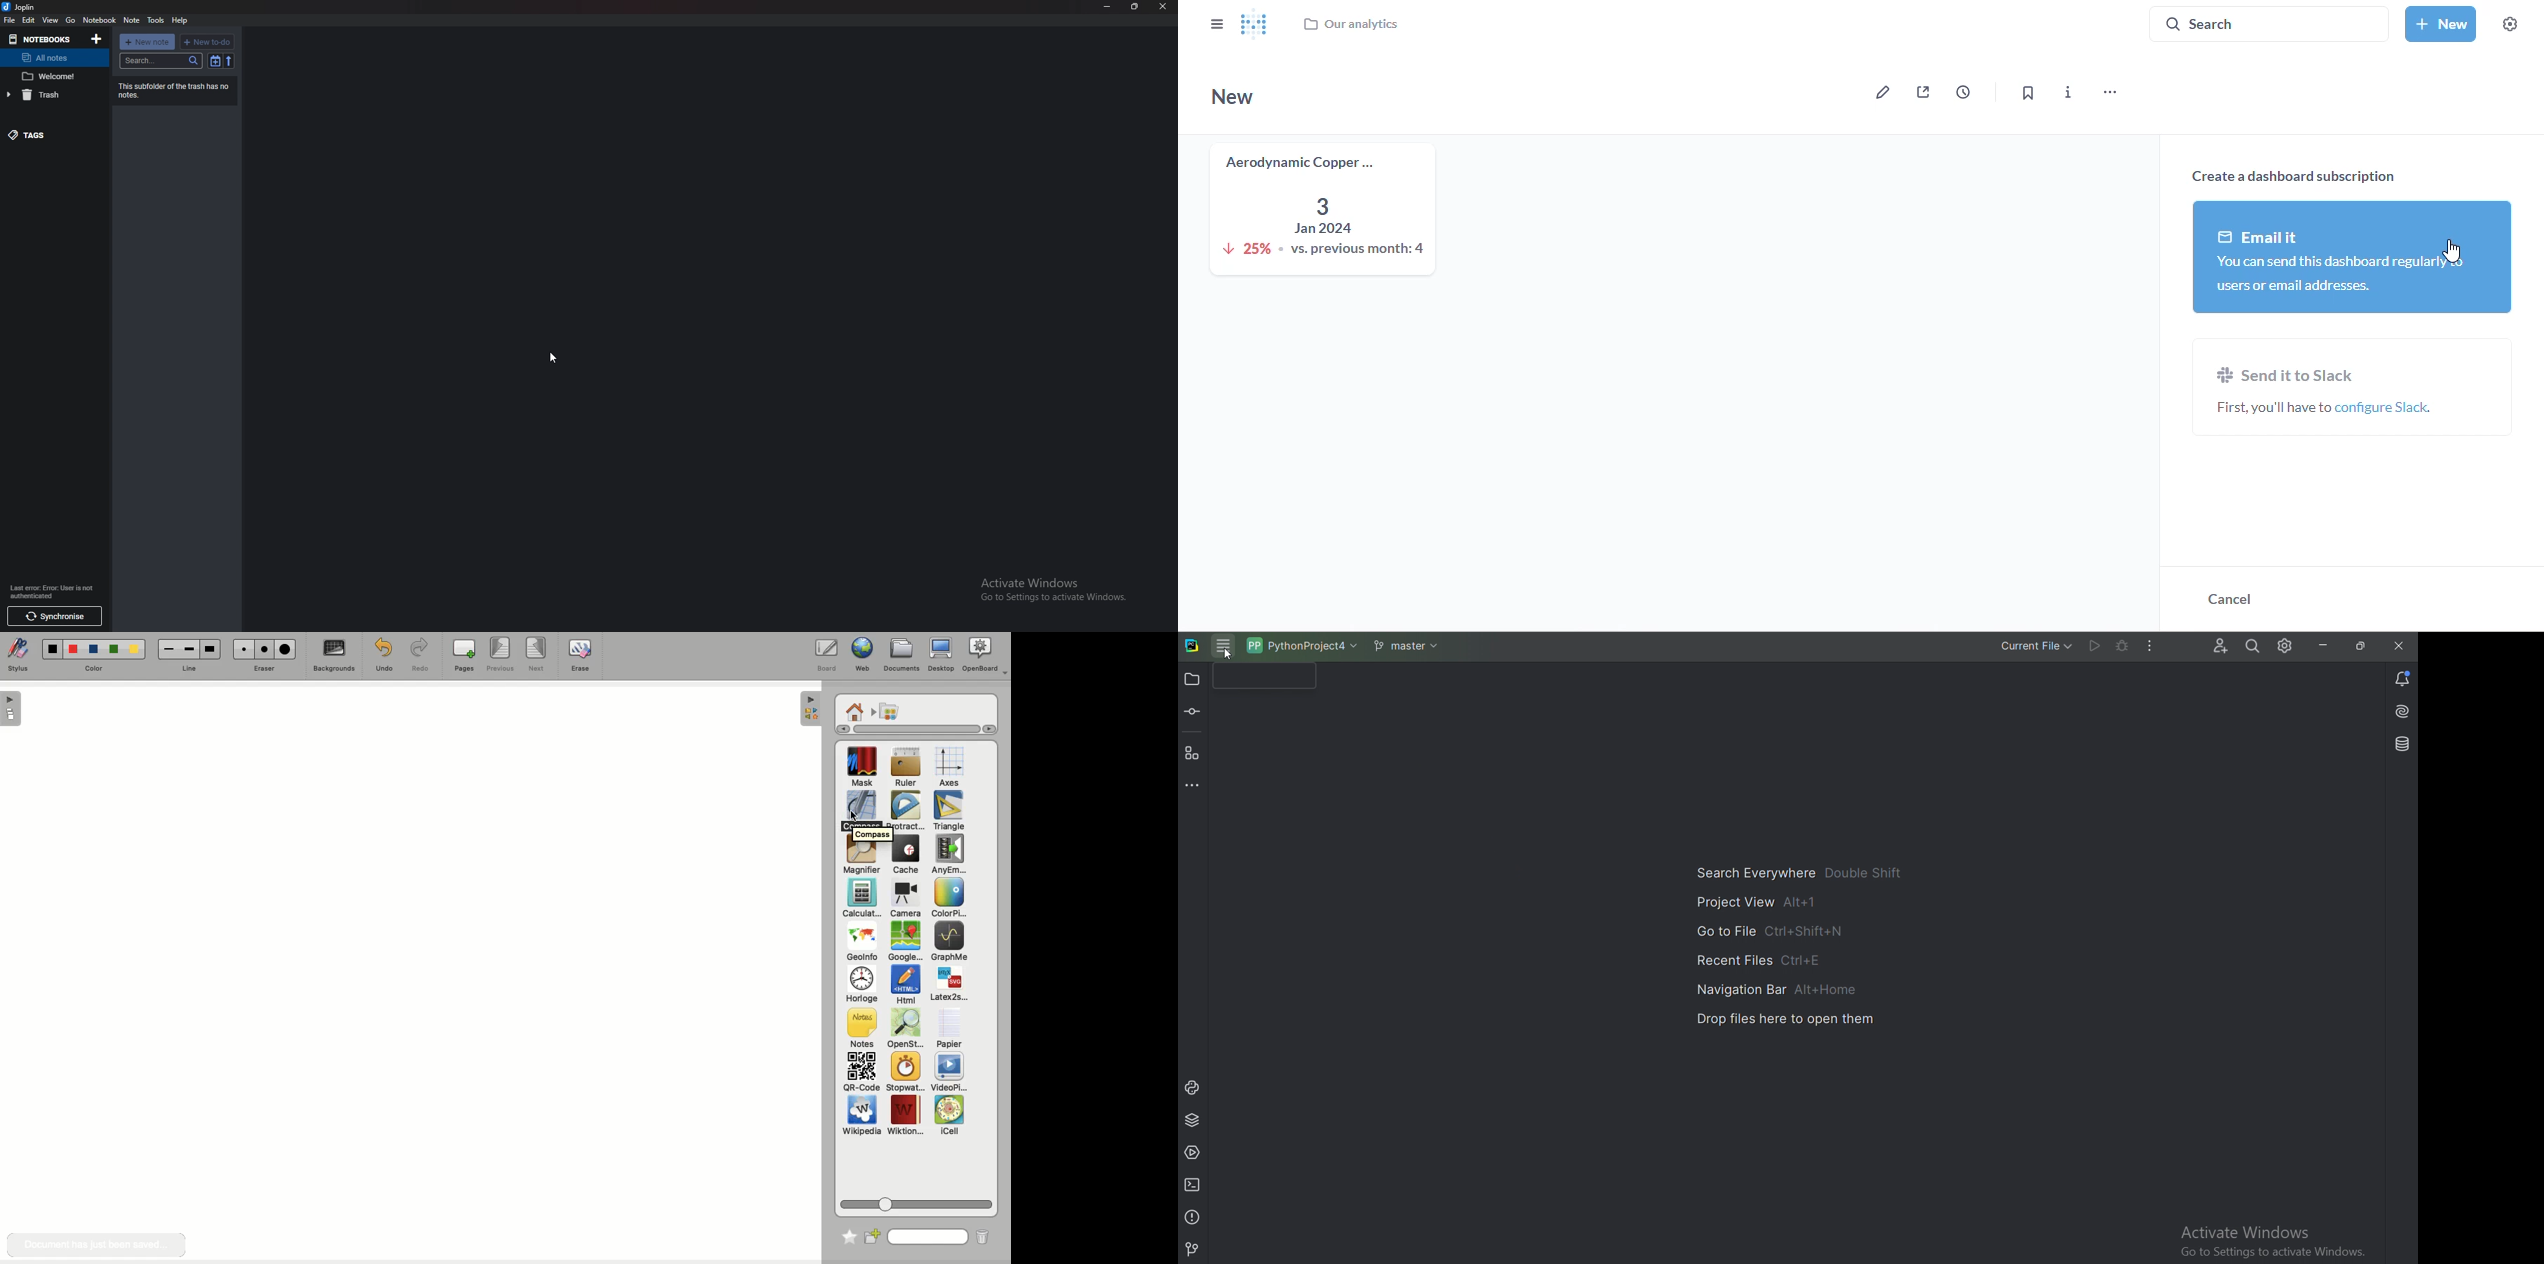 The width and height of the screenshot is (2548, 1288). What do you see at coordinates (1193, 753) in the screenshot?
I see `Structure` at bounding box center [1193, 753].